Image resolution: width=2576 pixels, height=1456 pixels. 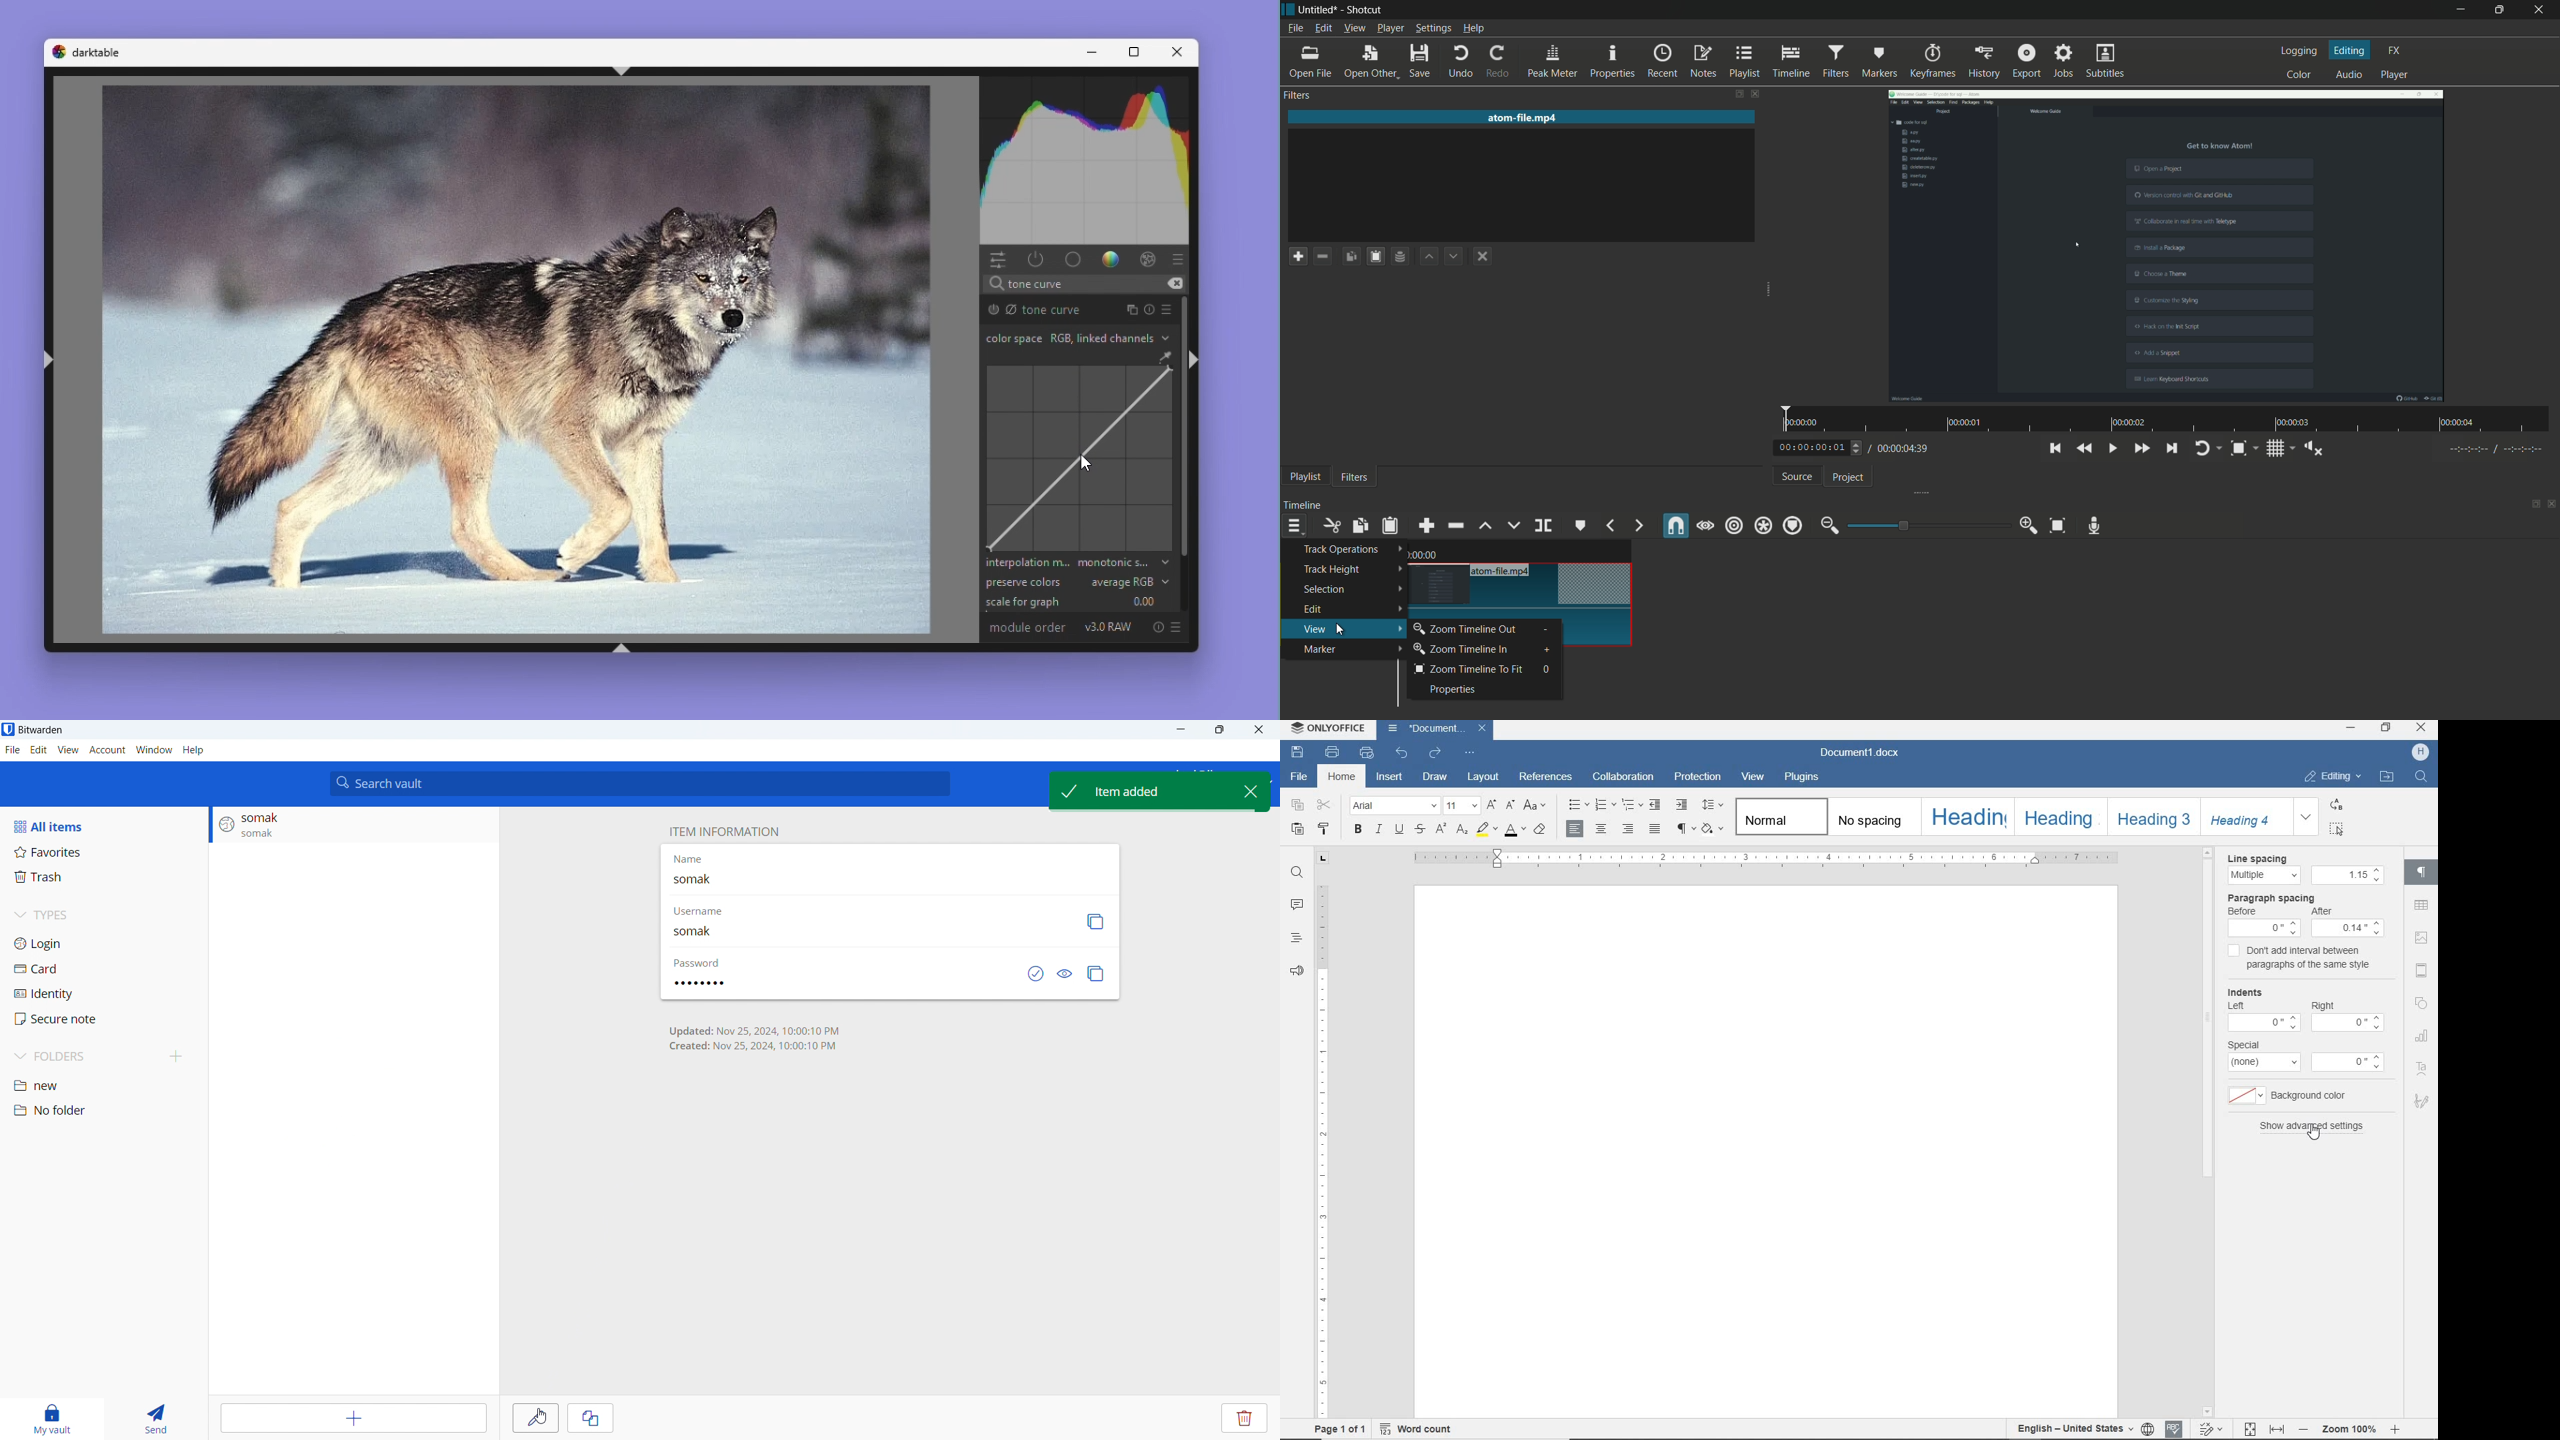 I want to click on app name, so click(x=1367, y=11).